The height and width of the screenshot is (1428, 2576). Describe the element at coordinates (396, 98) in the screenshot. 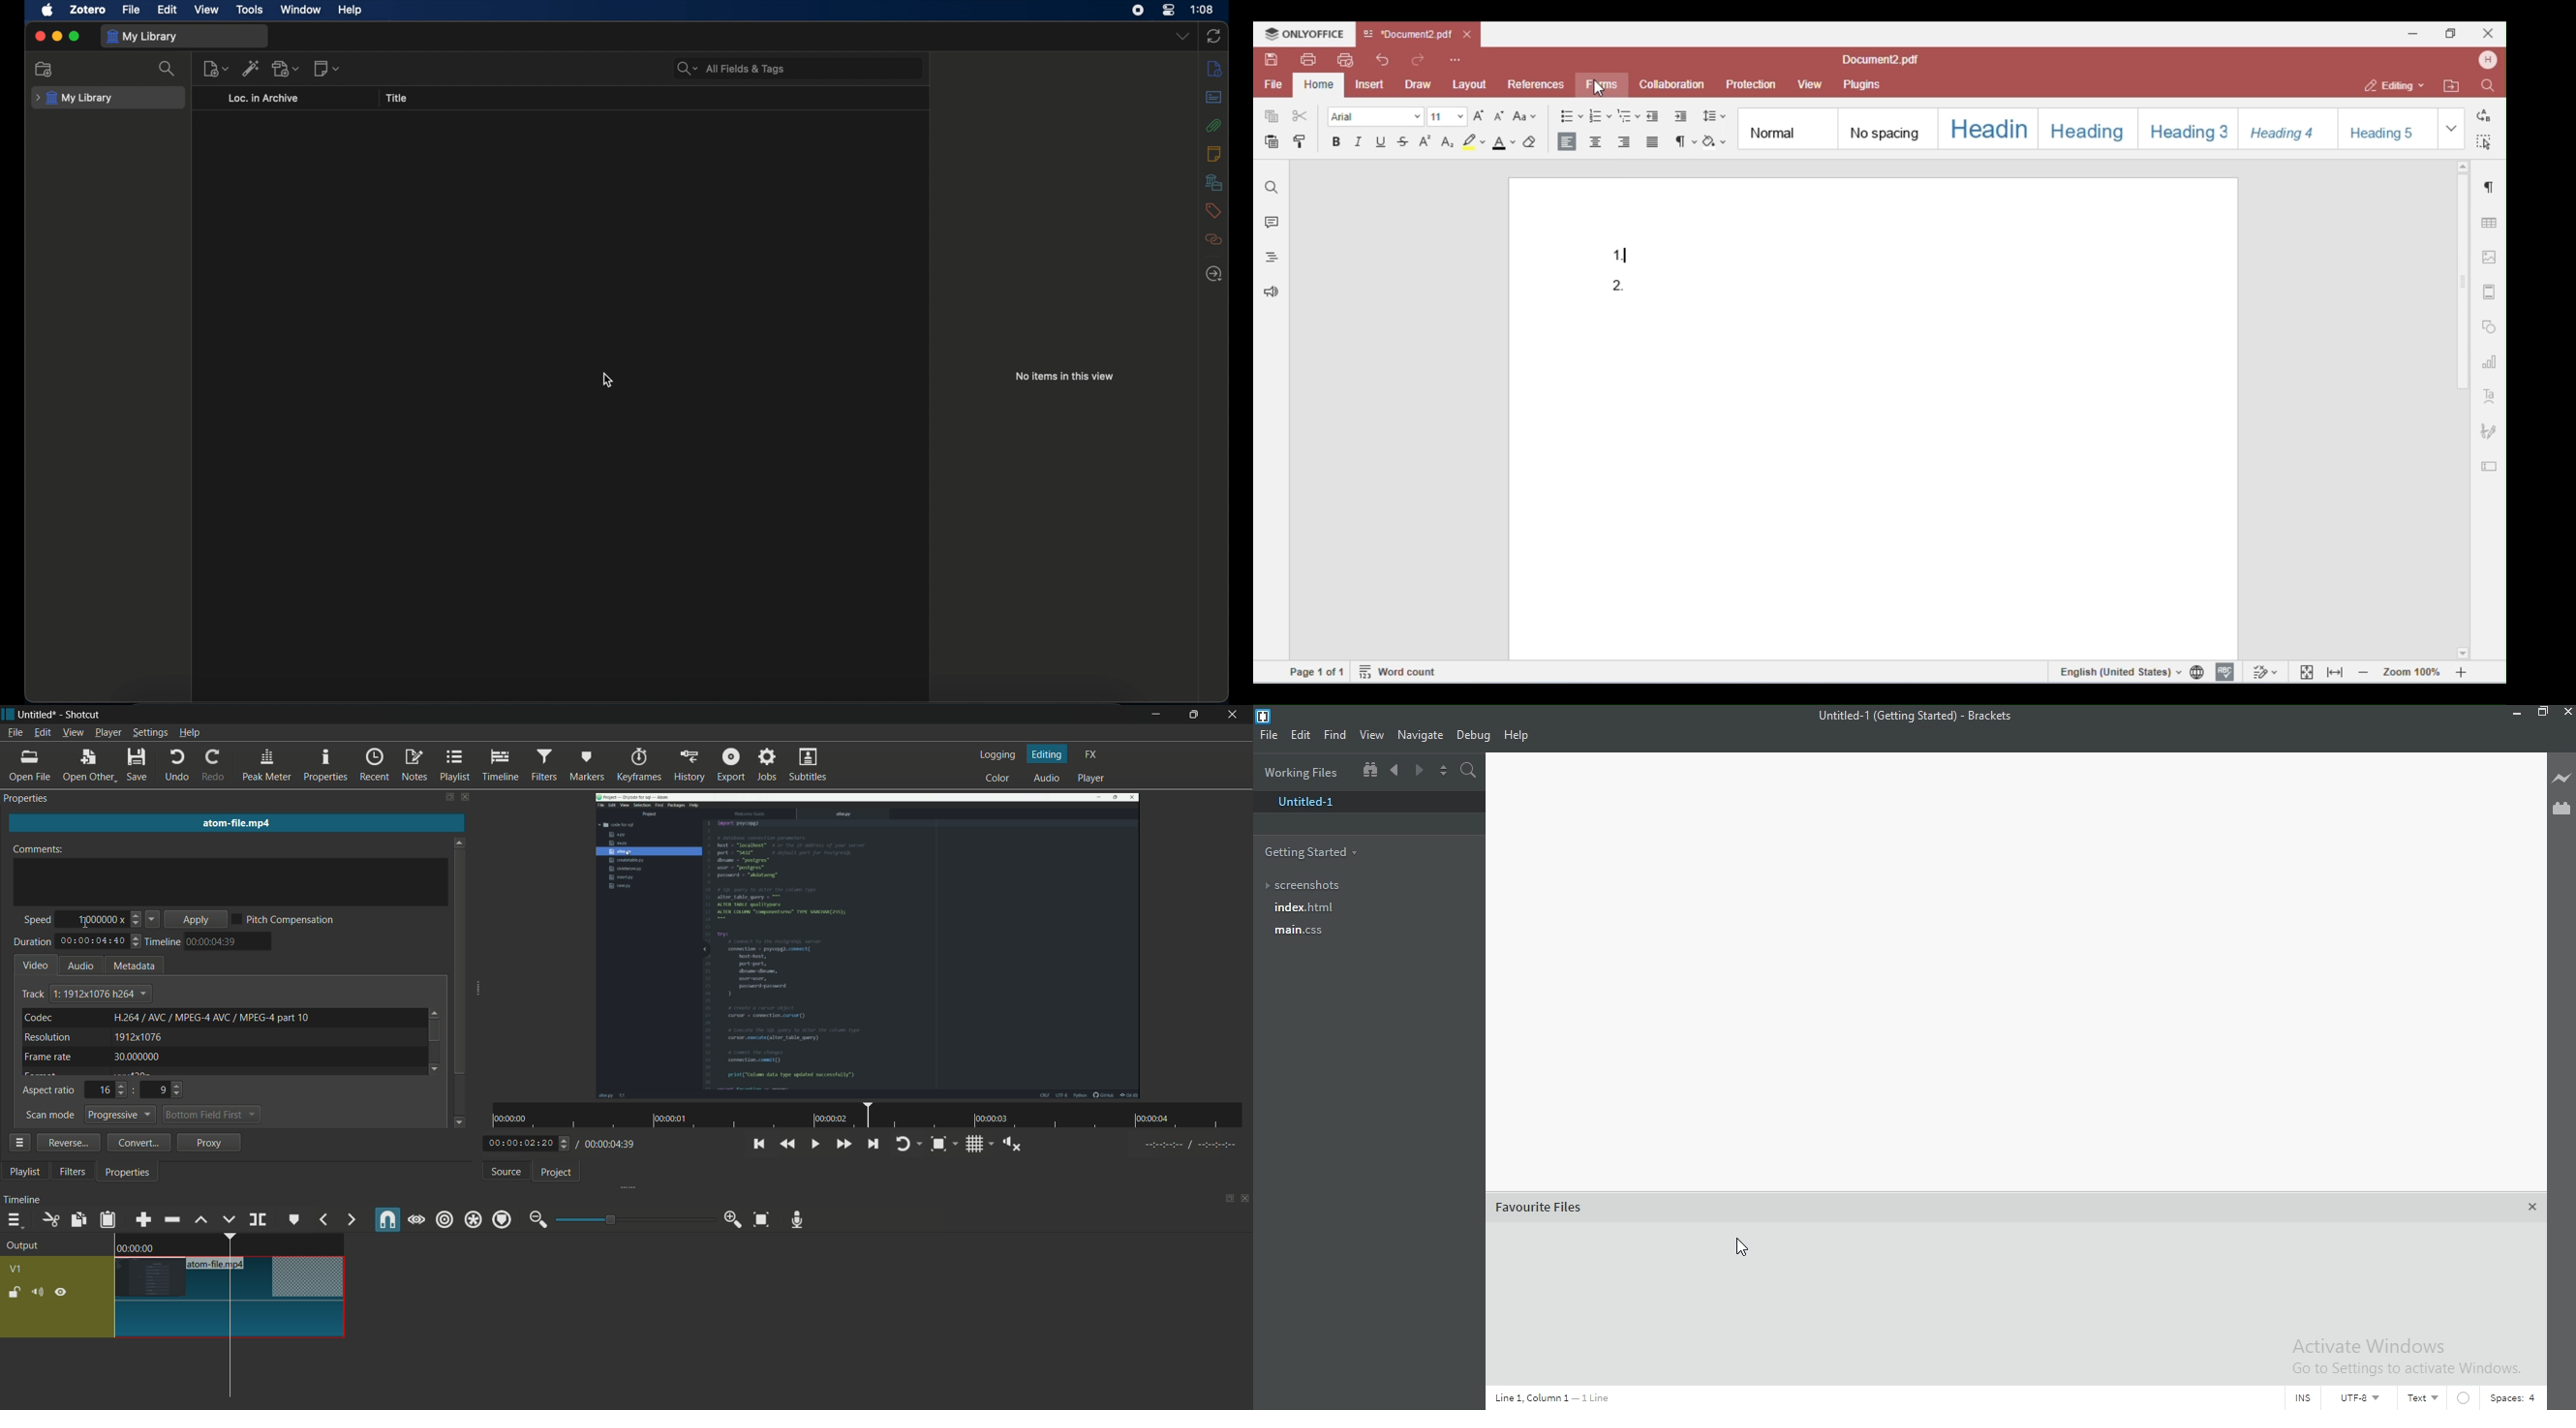

I see `title` at that location.